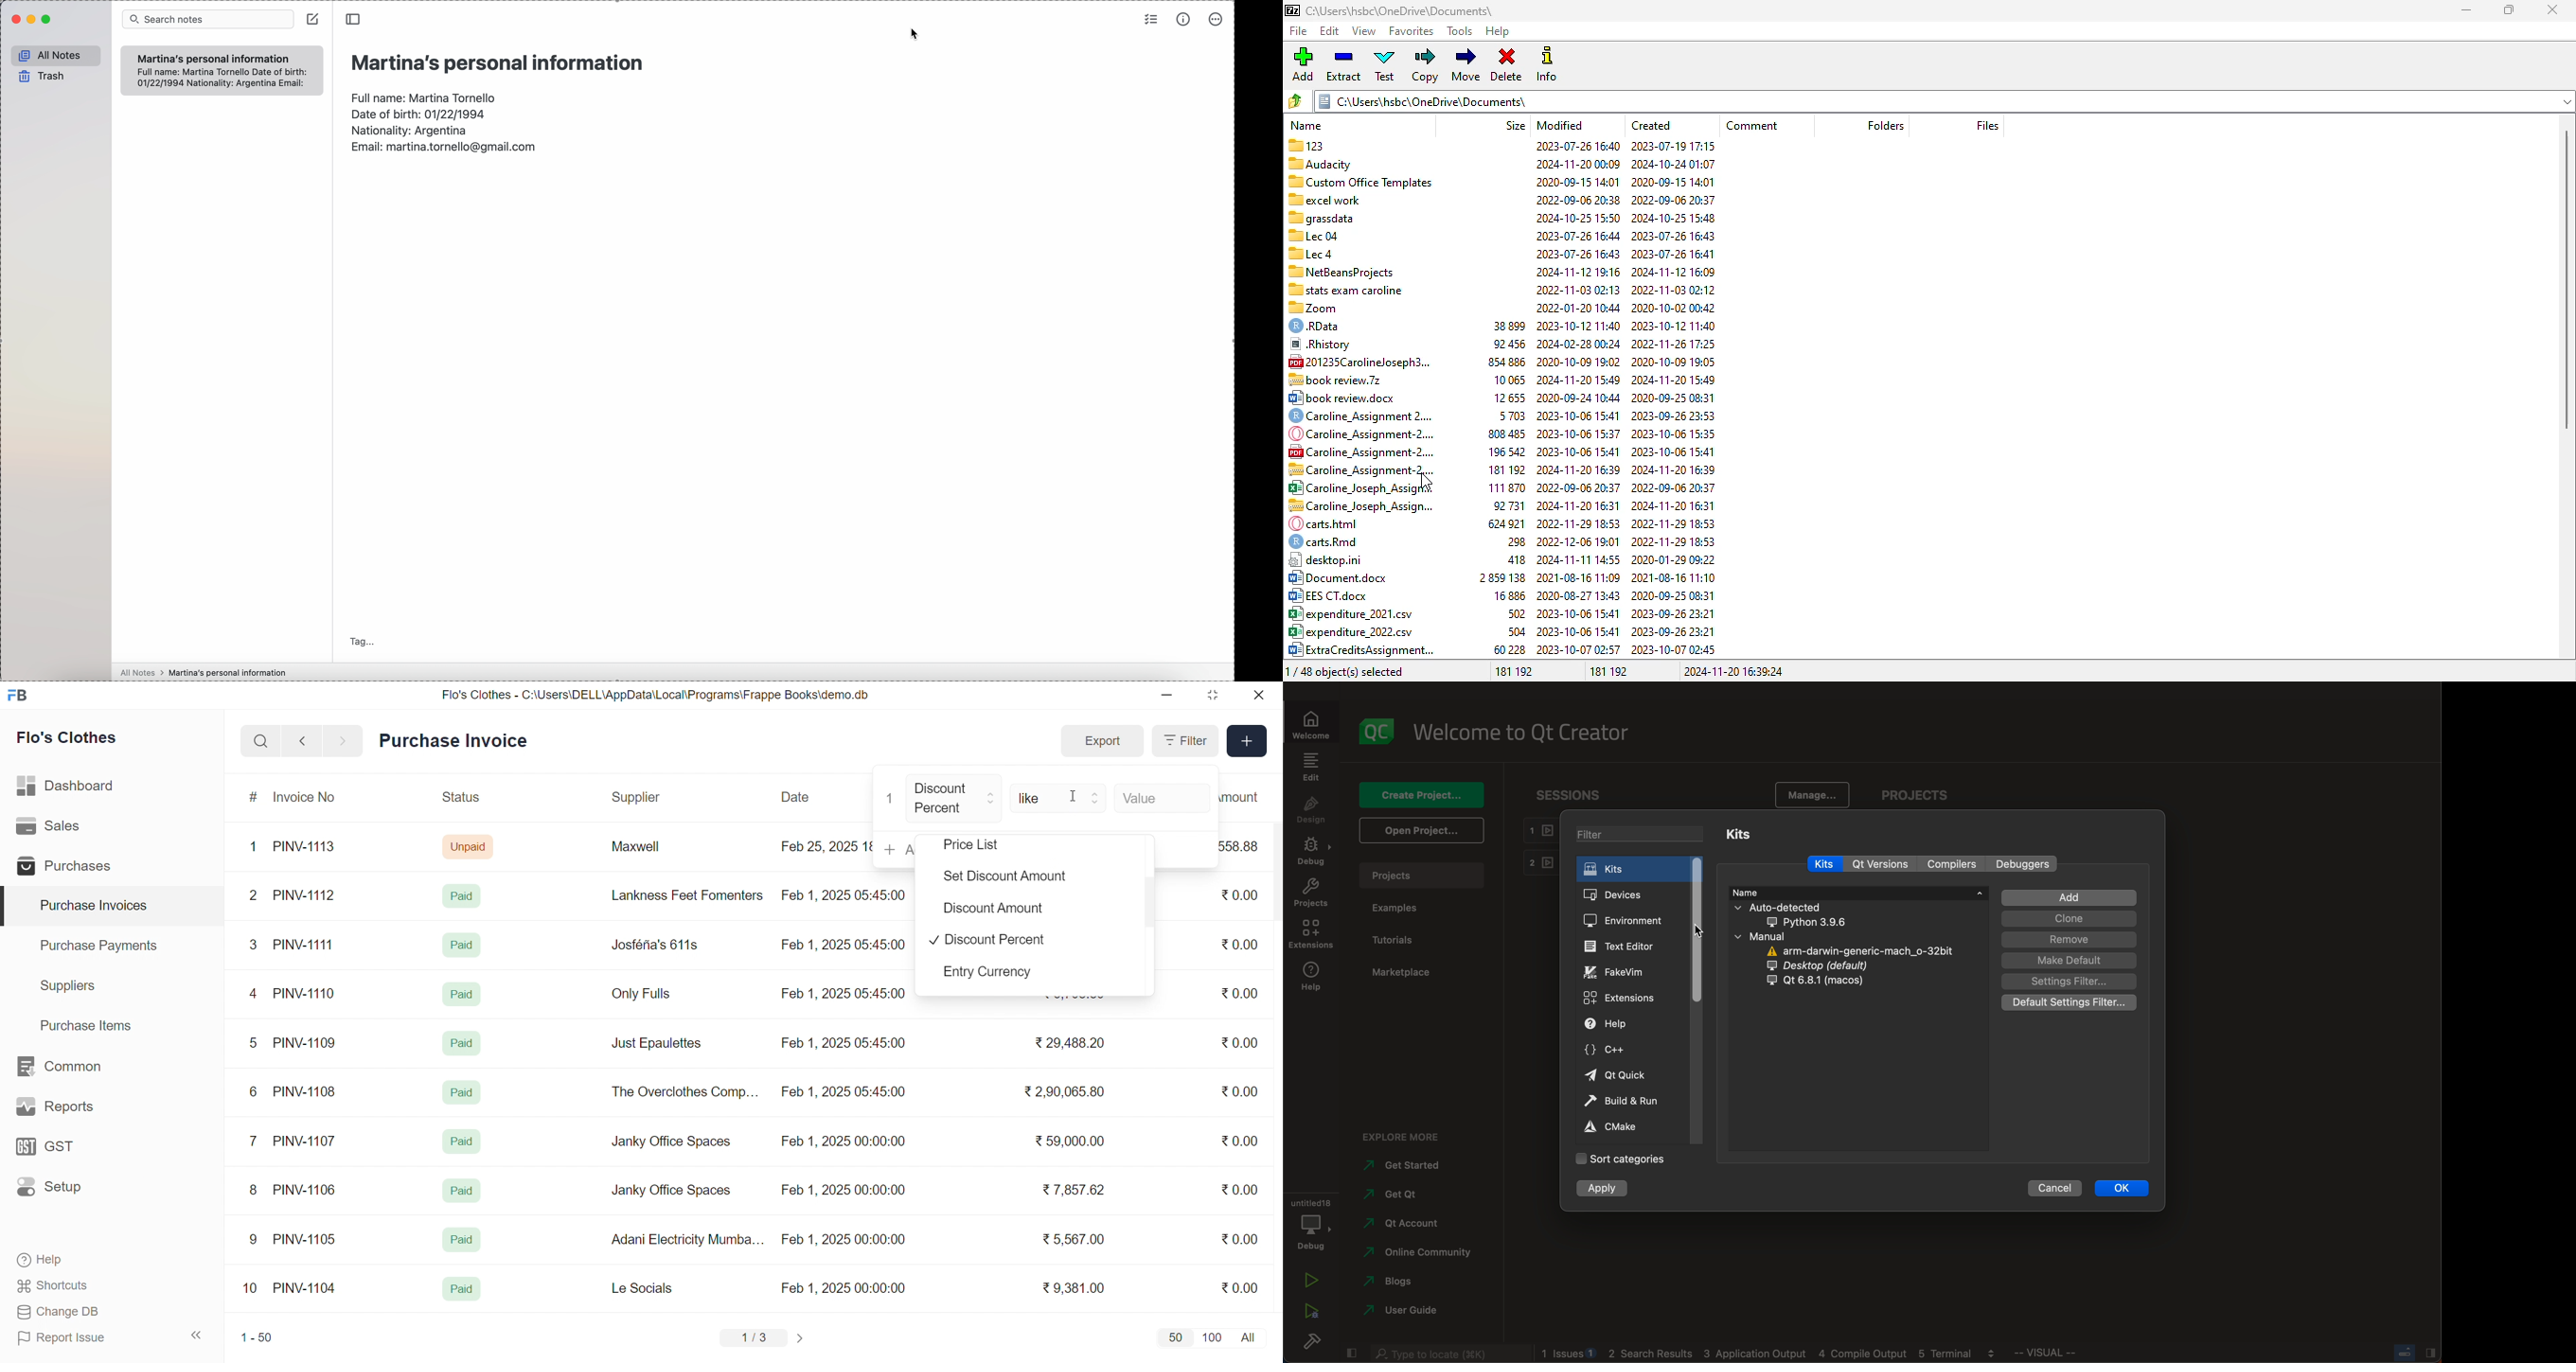 This screenshot has width=2576, height=1372. Describe the element at coordinates (754, 1339) in the screenshot. I see `1/3` at that location.